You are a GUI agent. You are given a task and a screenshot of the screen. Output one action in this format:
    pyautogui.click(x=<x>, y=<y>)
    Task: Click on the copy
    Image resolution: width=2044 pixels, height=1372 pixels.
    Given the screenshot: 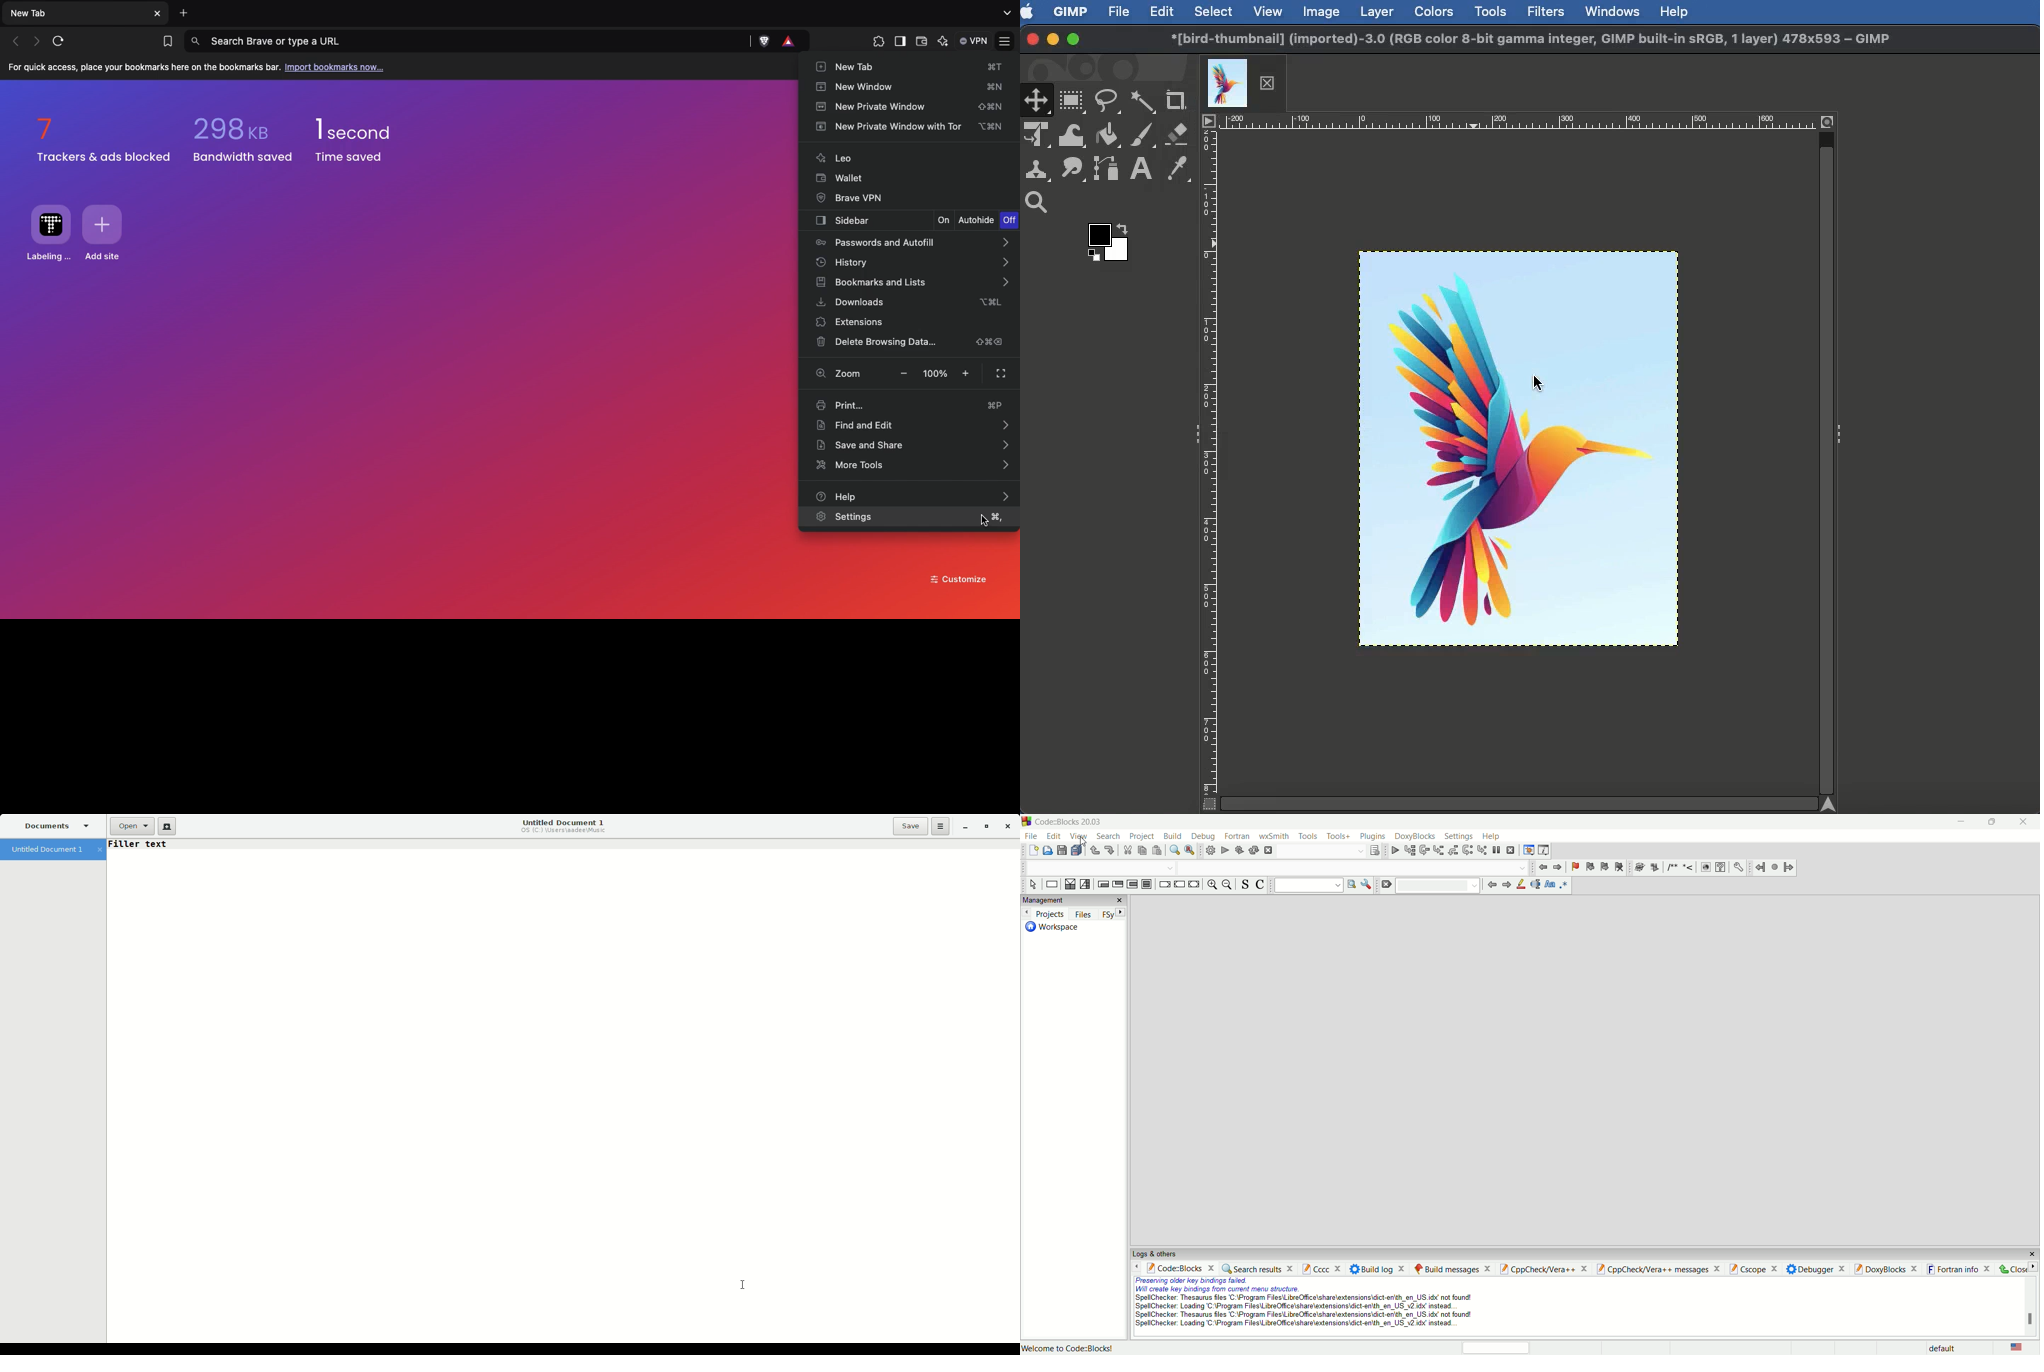 What is the action you would take?
    pyautogui.click(x=1142, y=850)
    